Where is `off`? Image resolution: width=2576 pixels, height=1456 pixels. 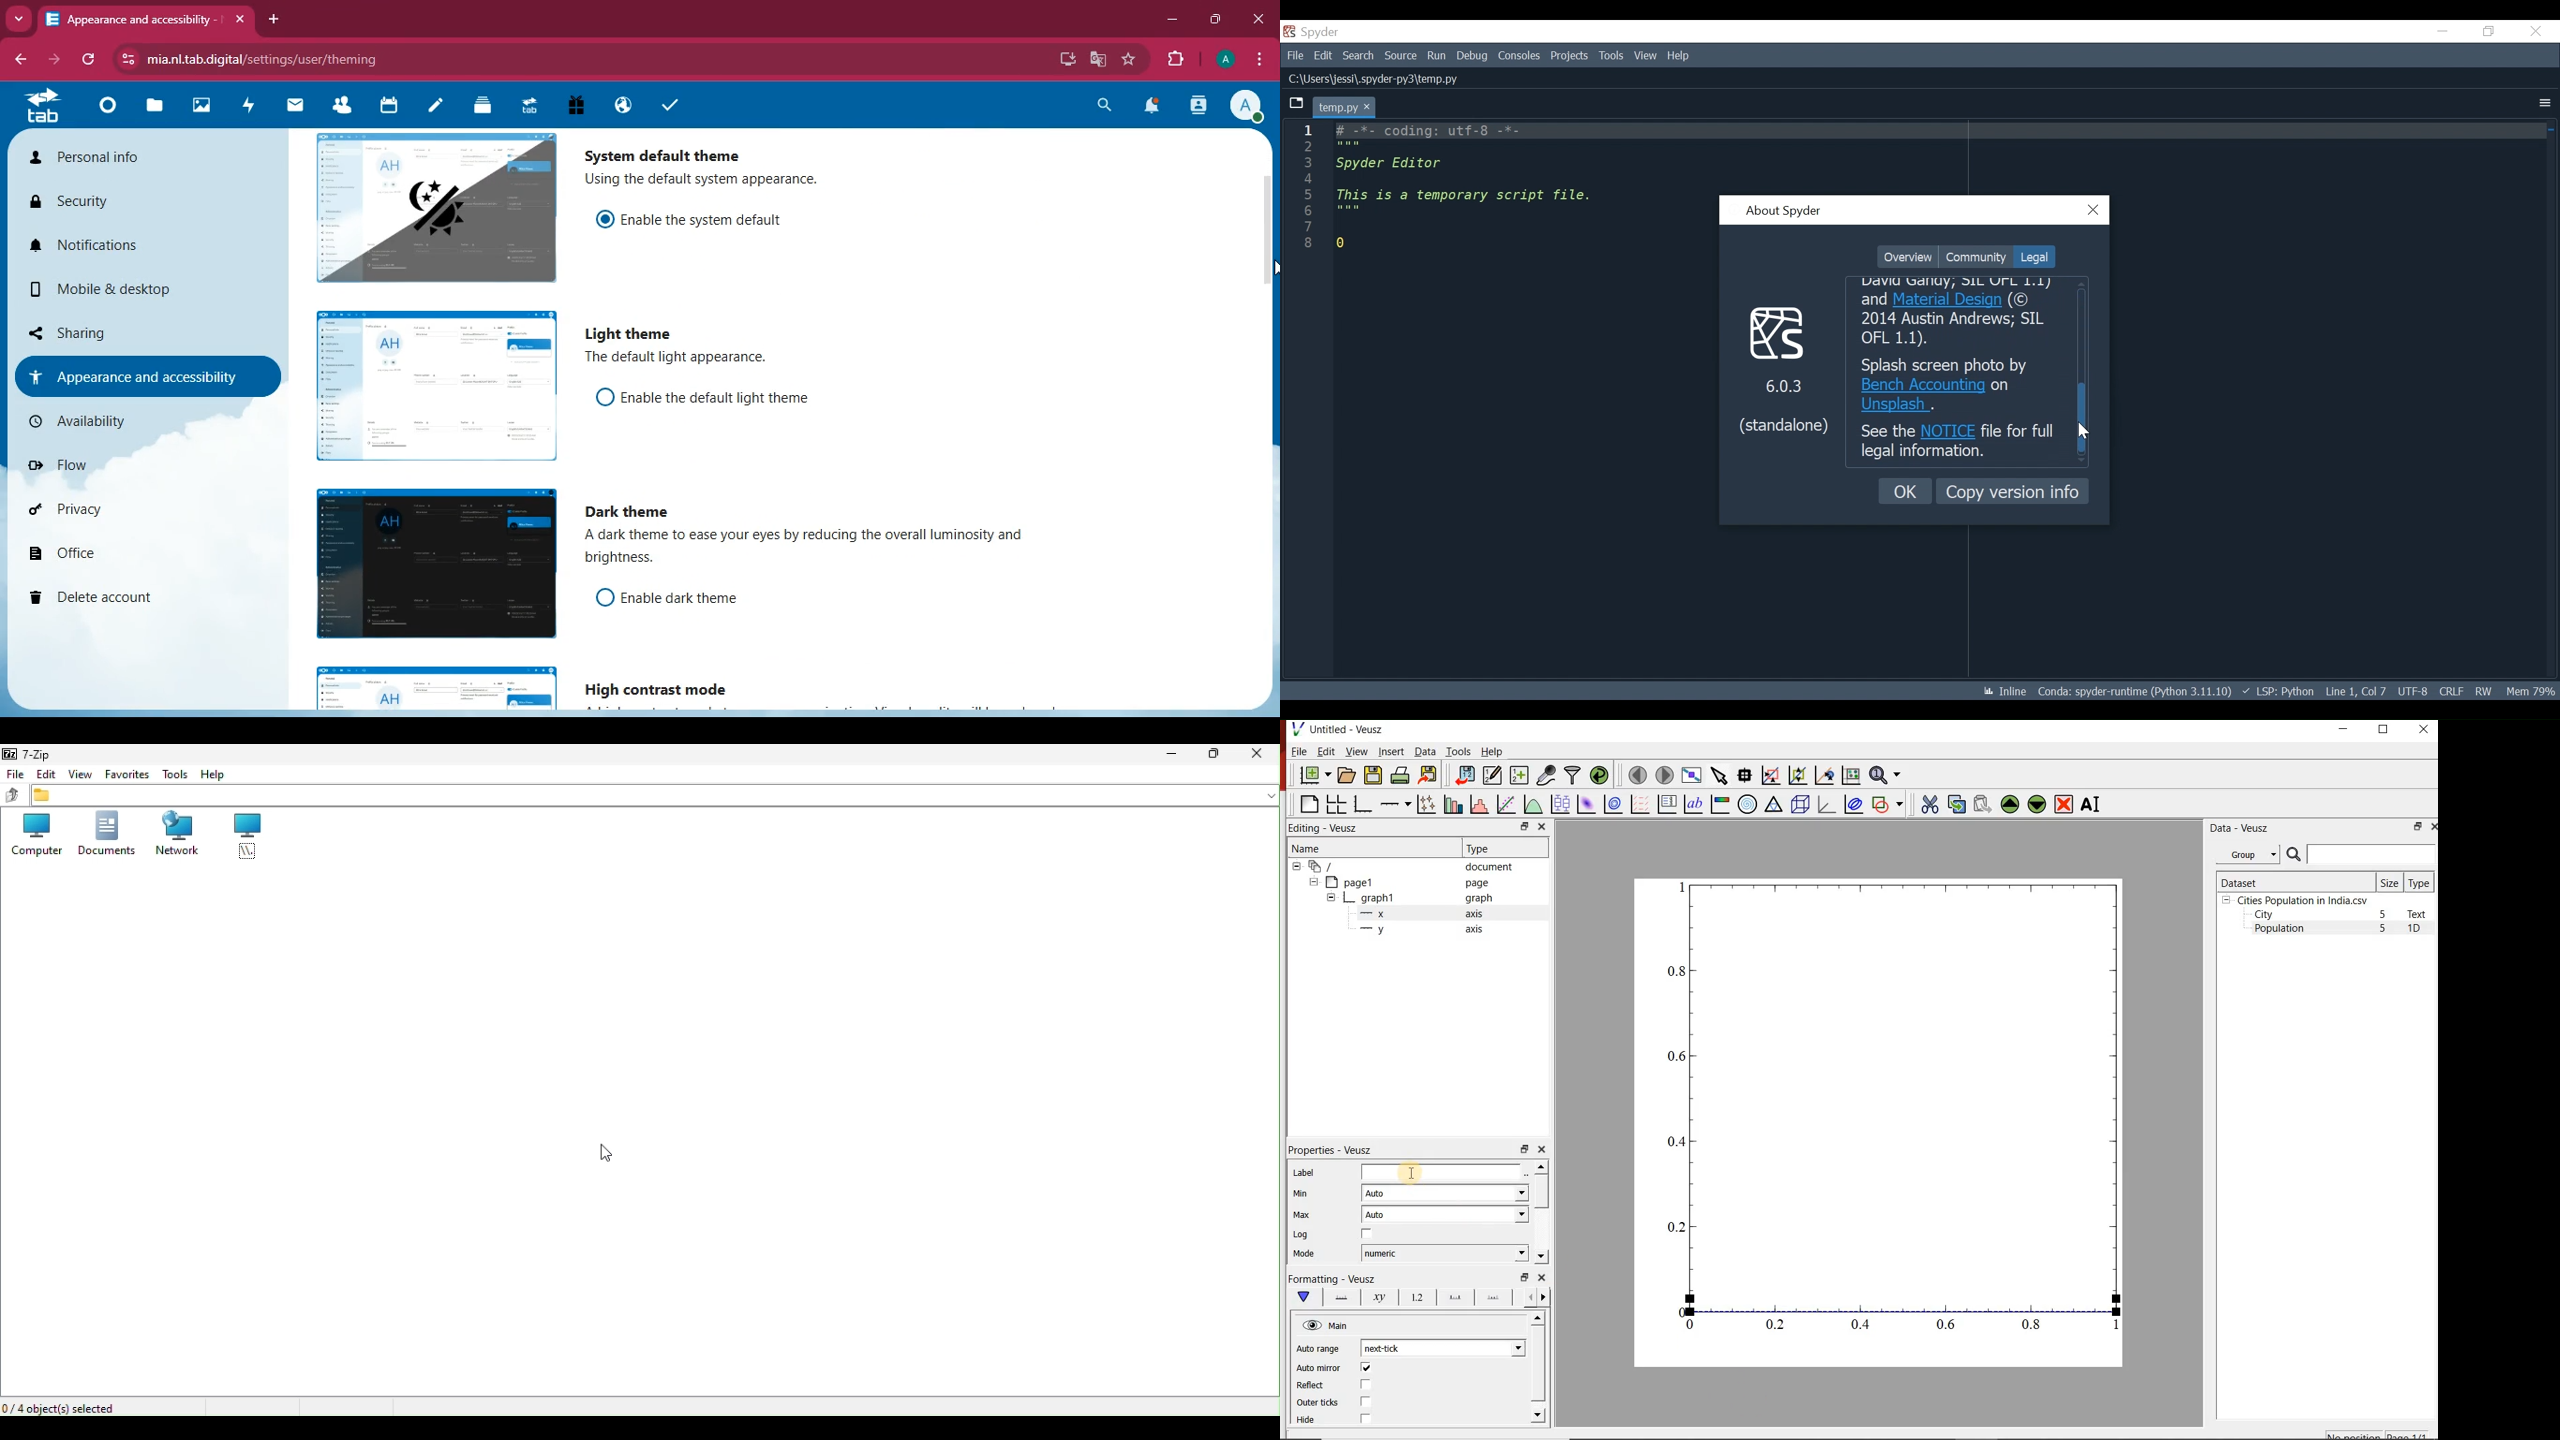 off is located at coordinates (604, 598).